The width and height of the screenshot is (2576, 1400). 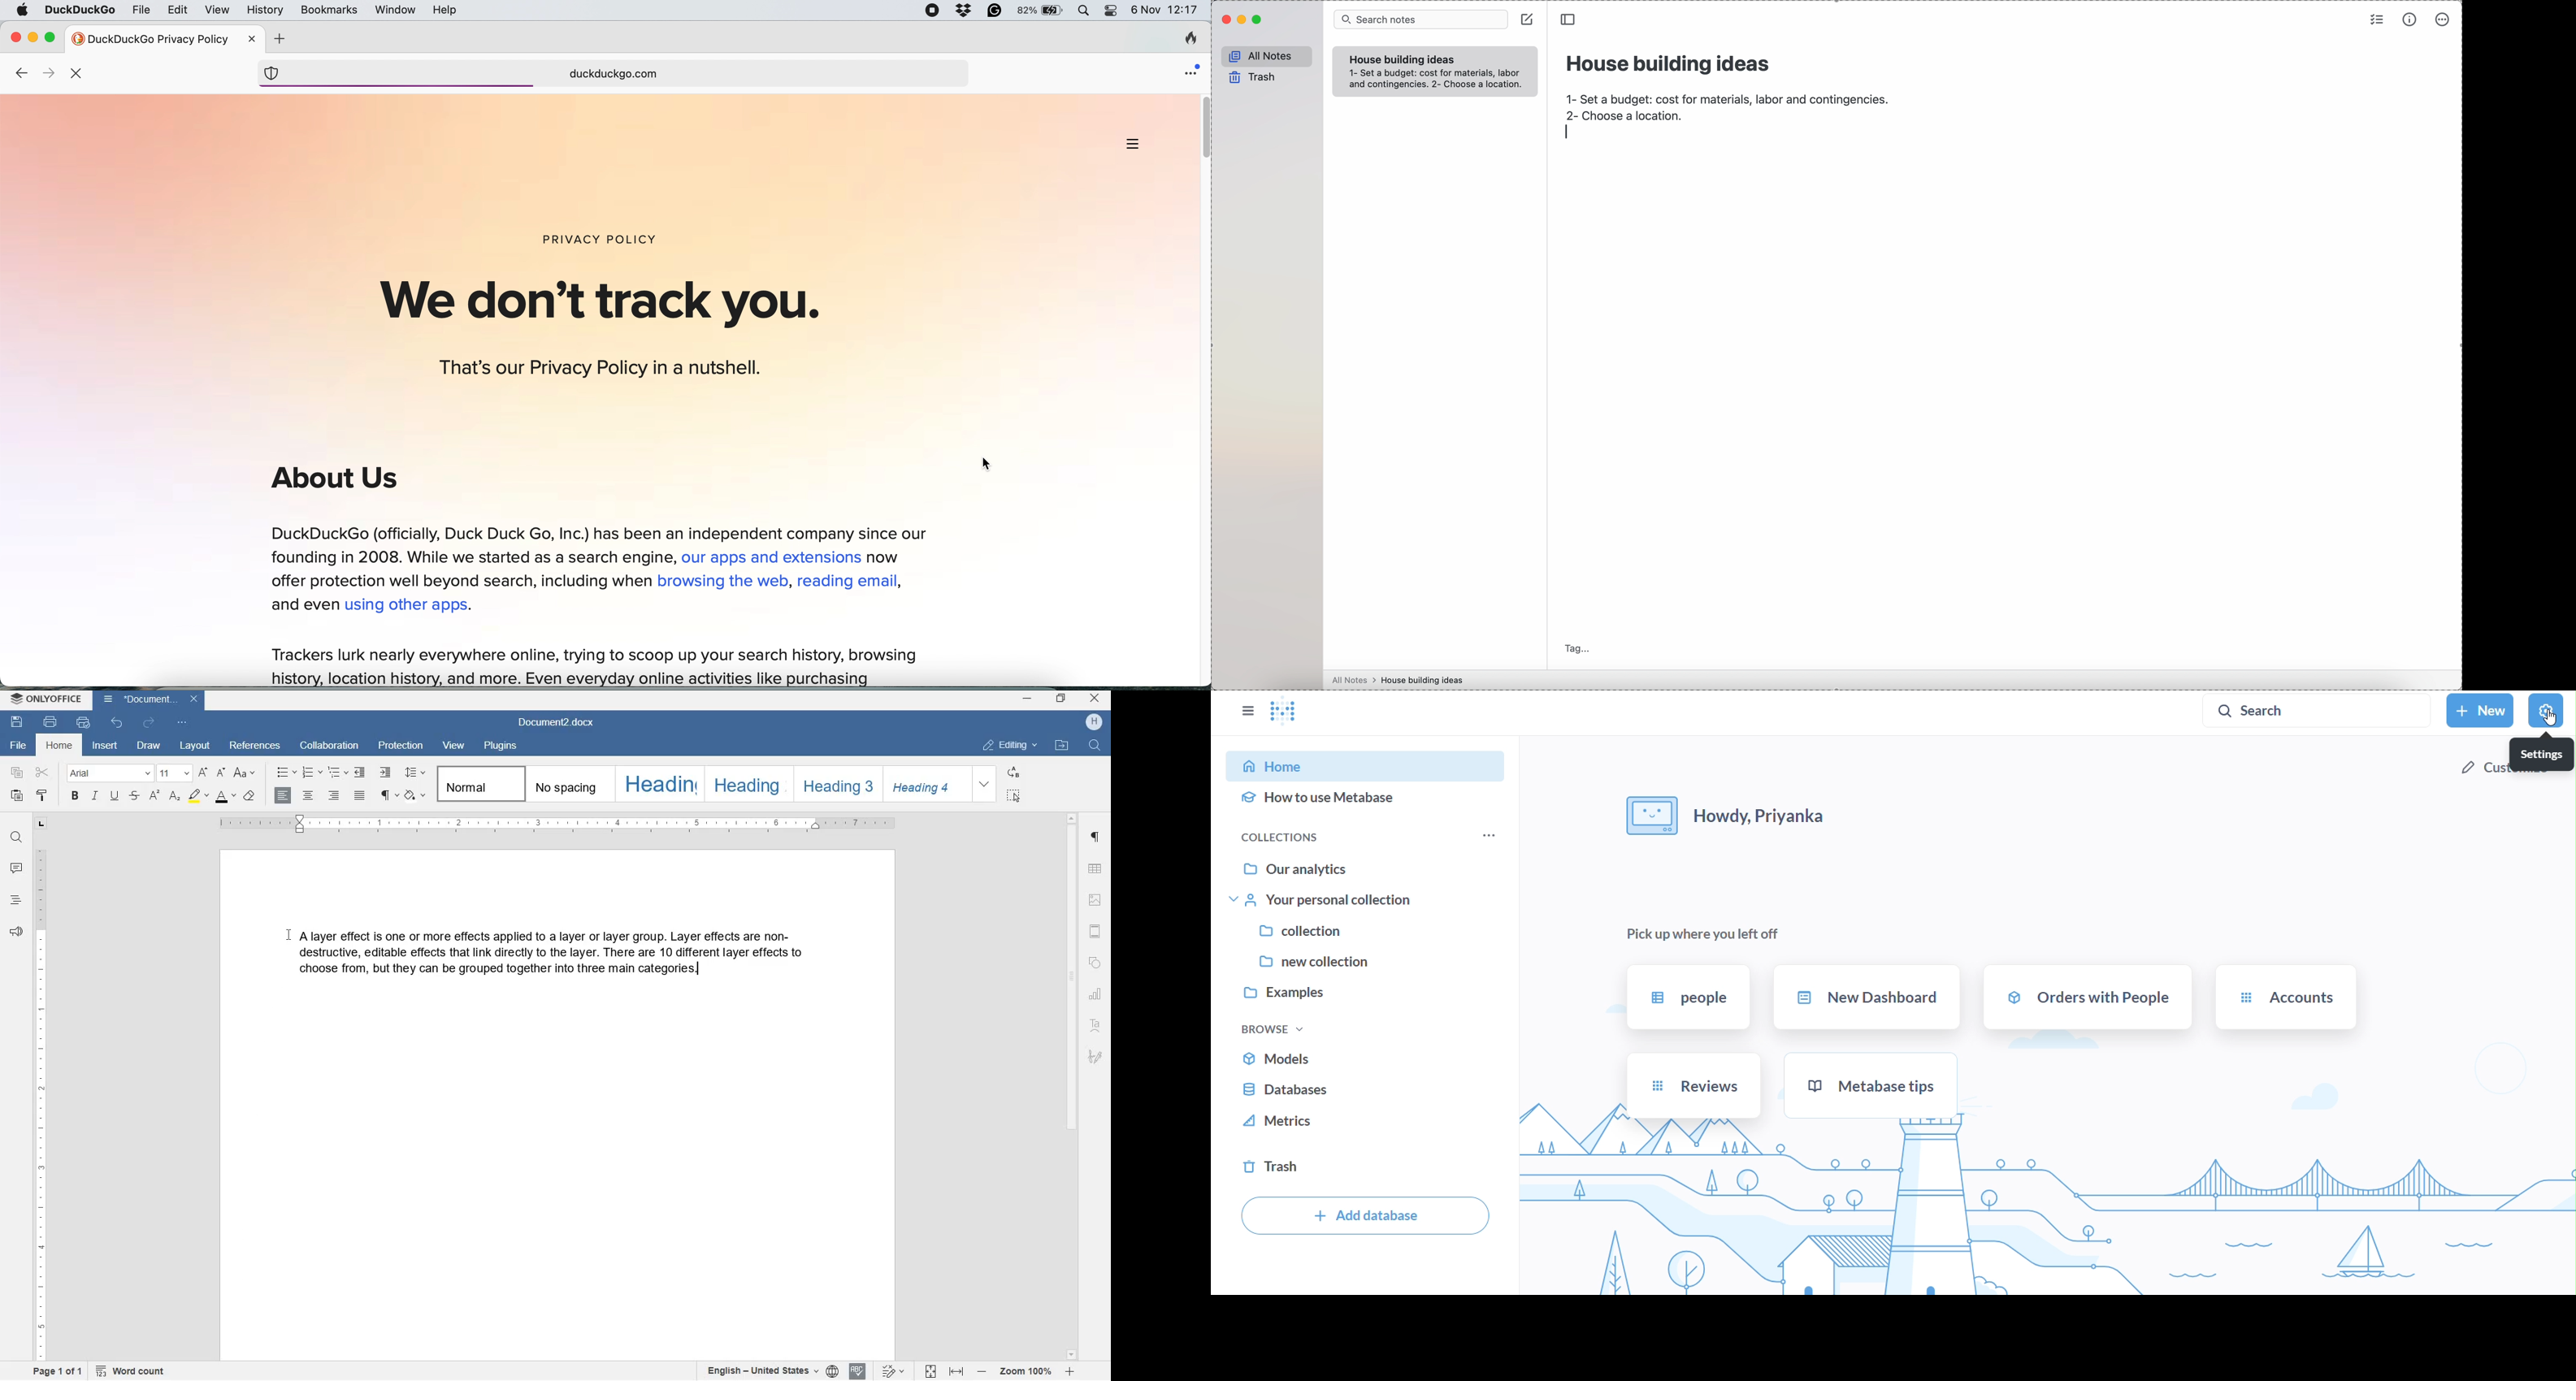 I want to click on battery, so click(x=1040, y=10).